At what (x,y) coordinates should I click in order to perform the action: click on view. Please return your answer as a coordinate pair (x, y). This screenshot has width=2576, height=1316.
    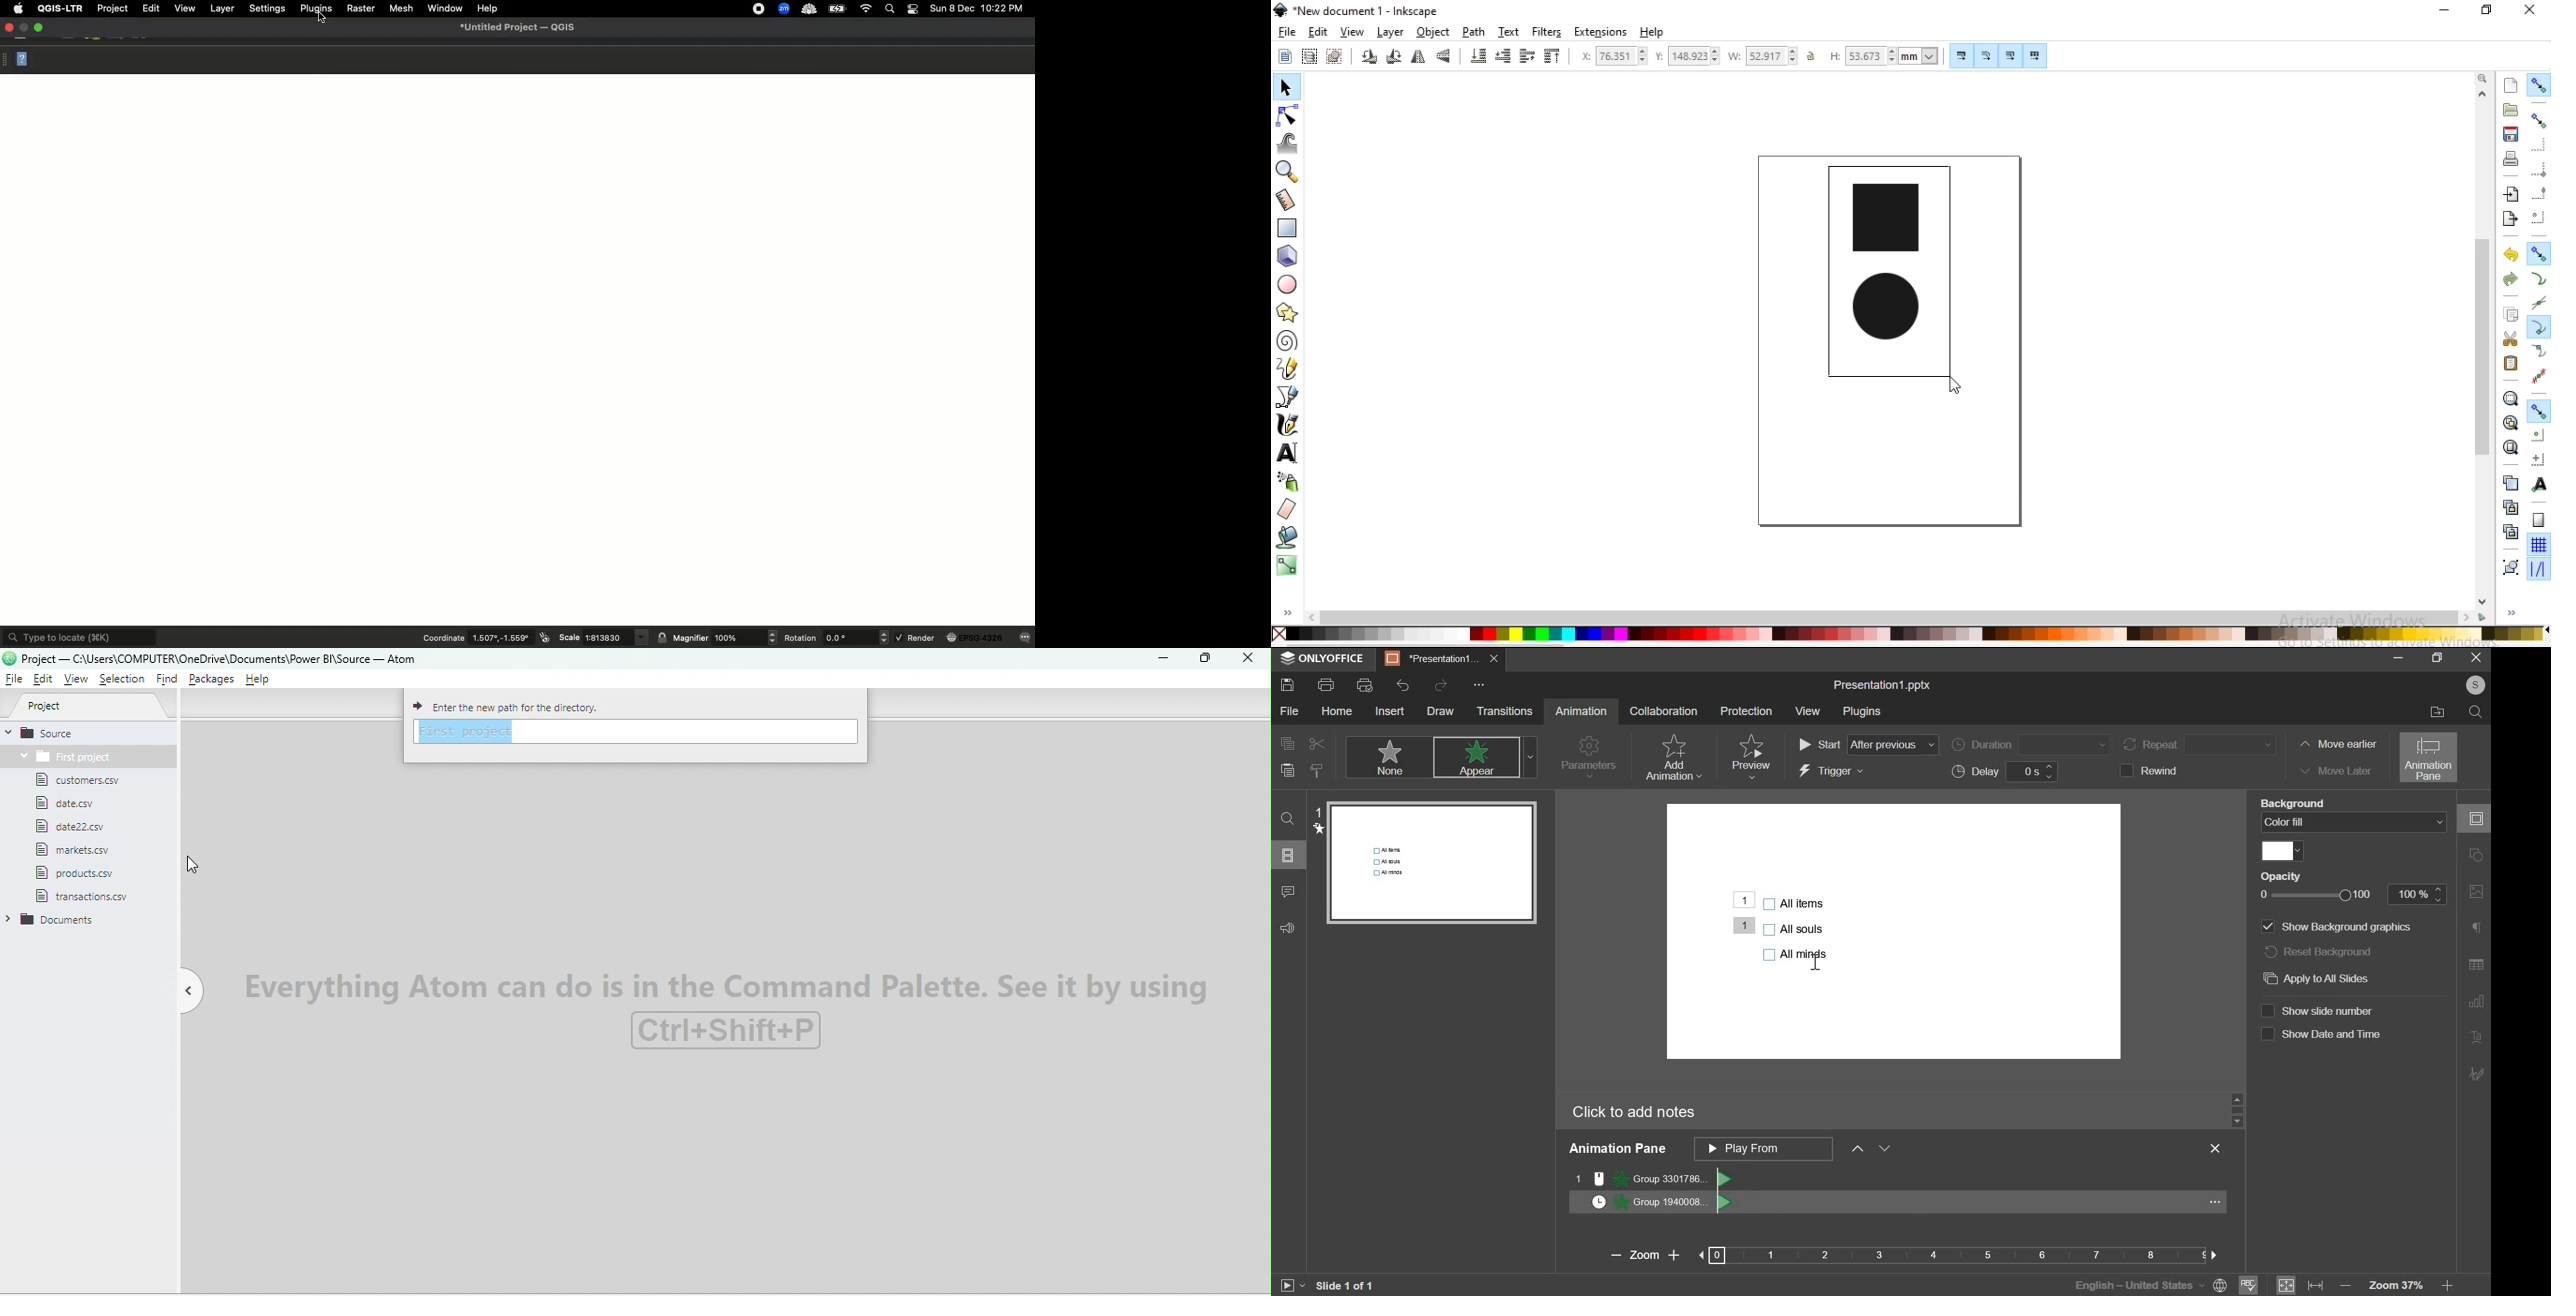
    Looking at the image, I should click on (1808, 711).